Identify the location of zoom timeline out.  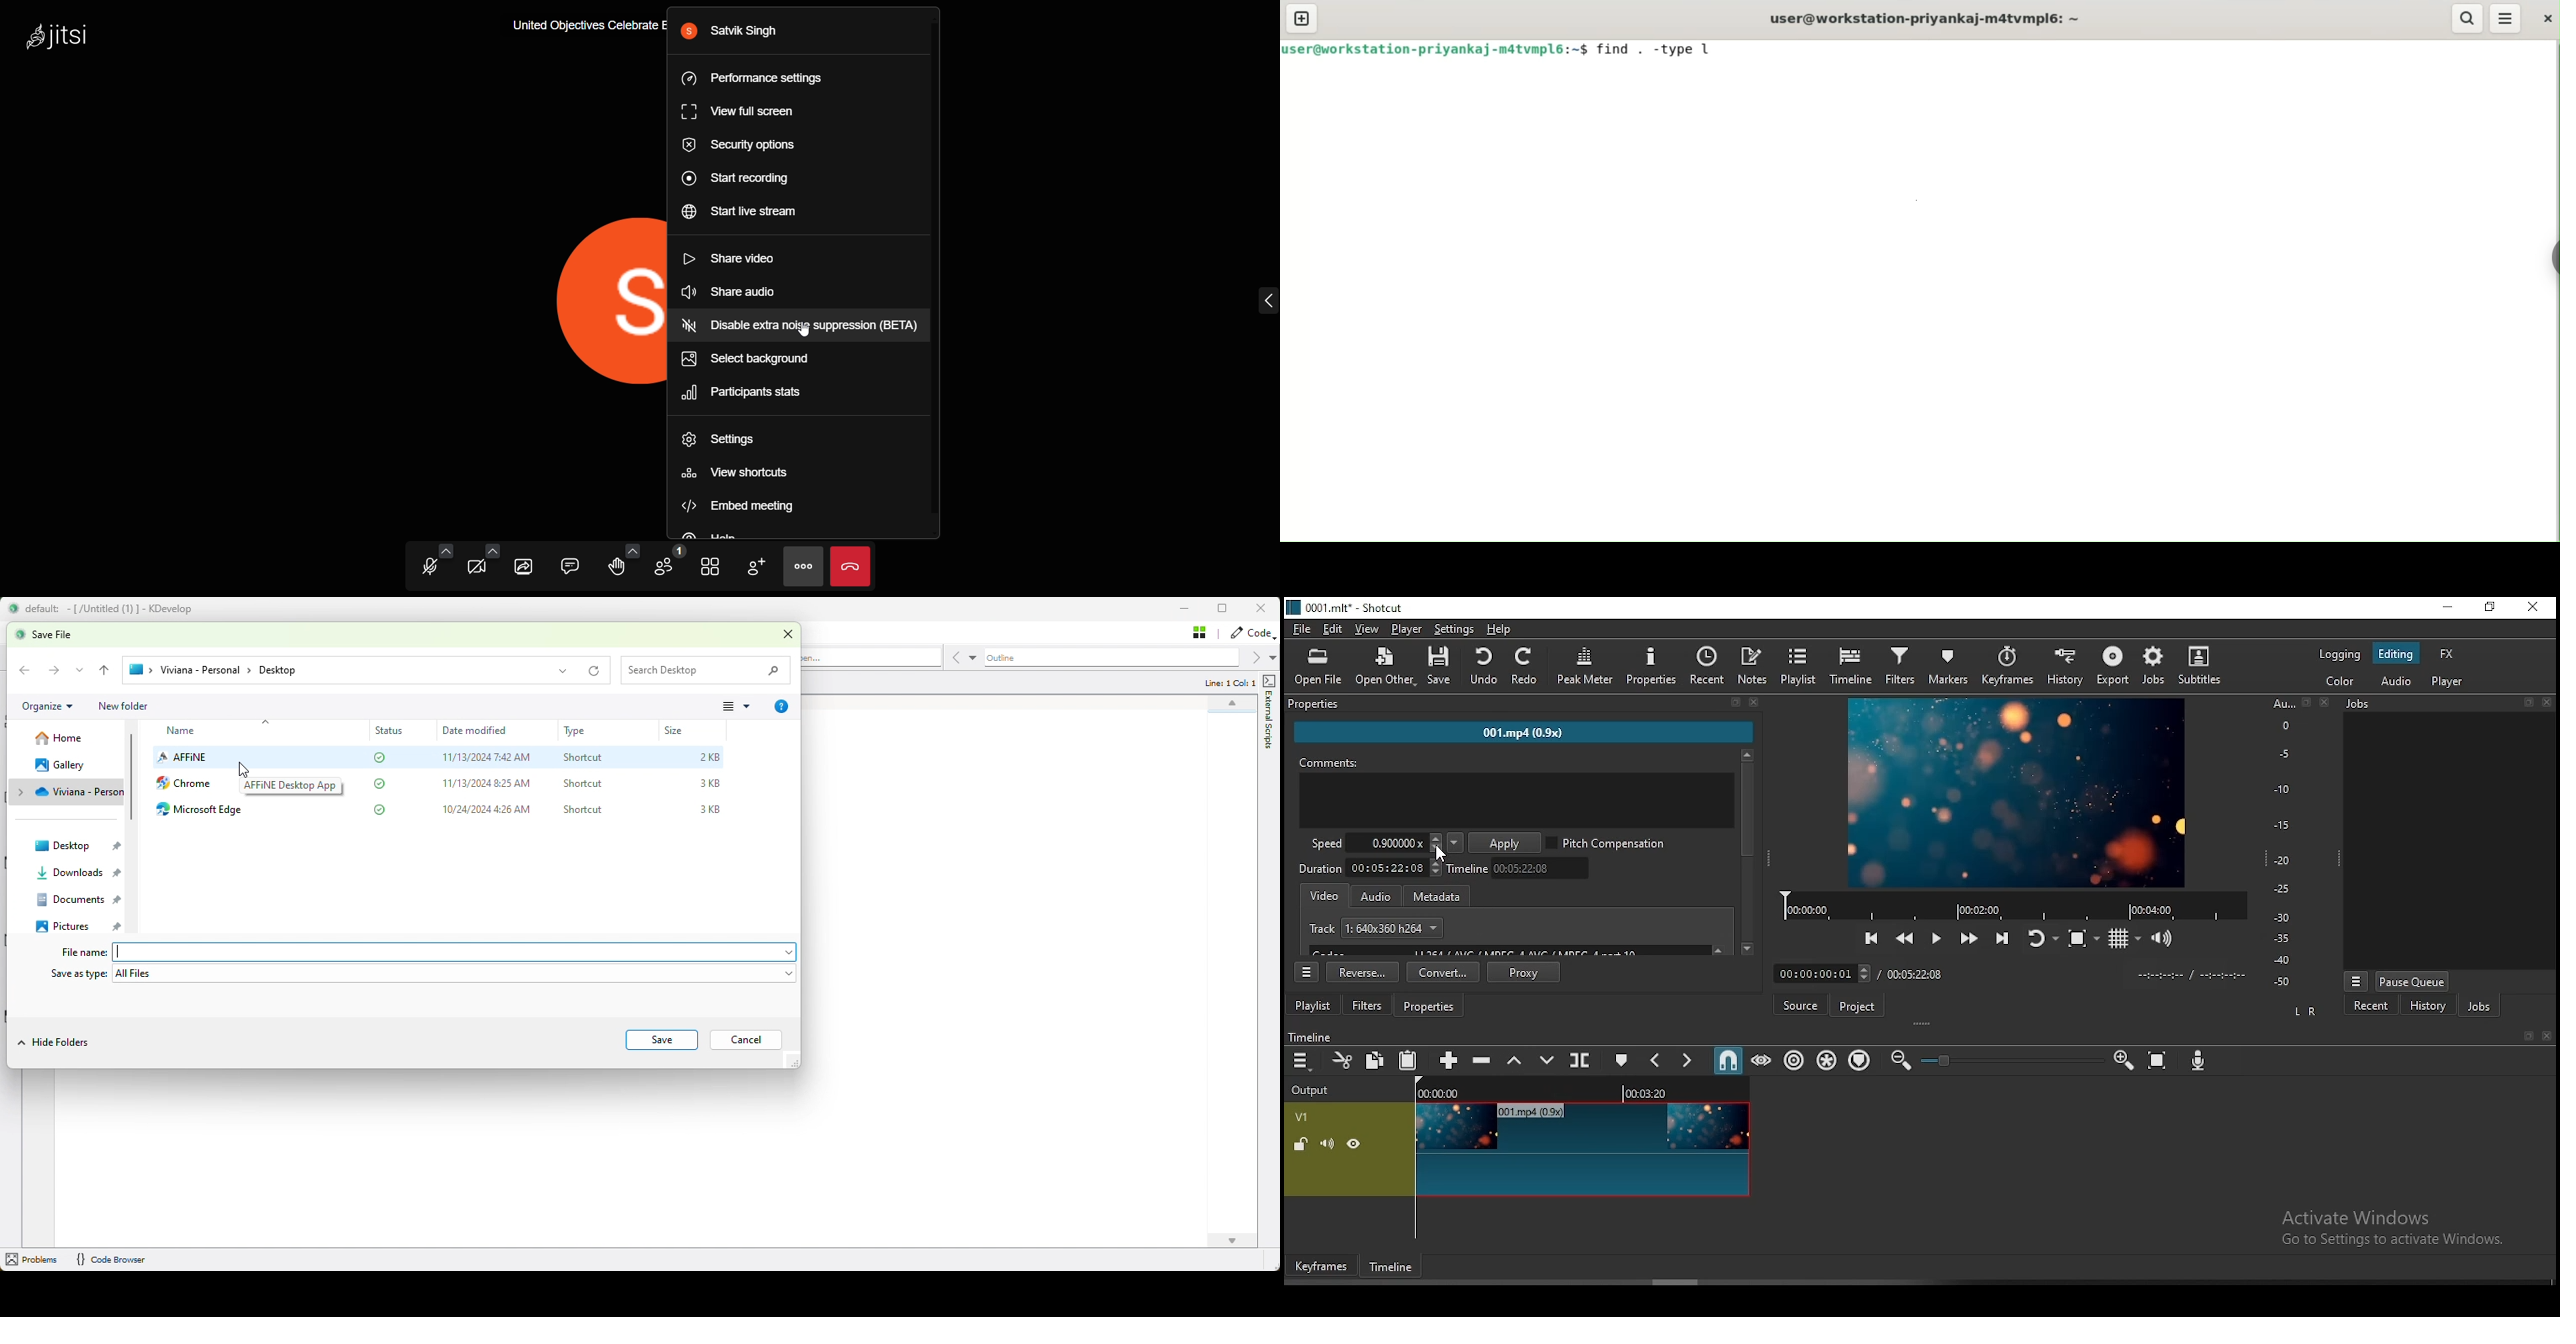
(1899, 1061).